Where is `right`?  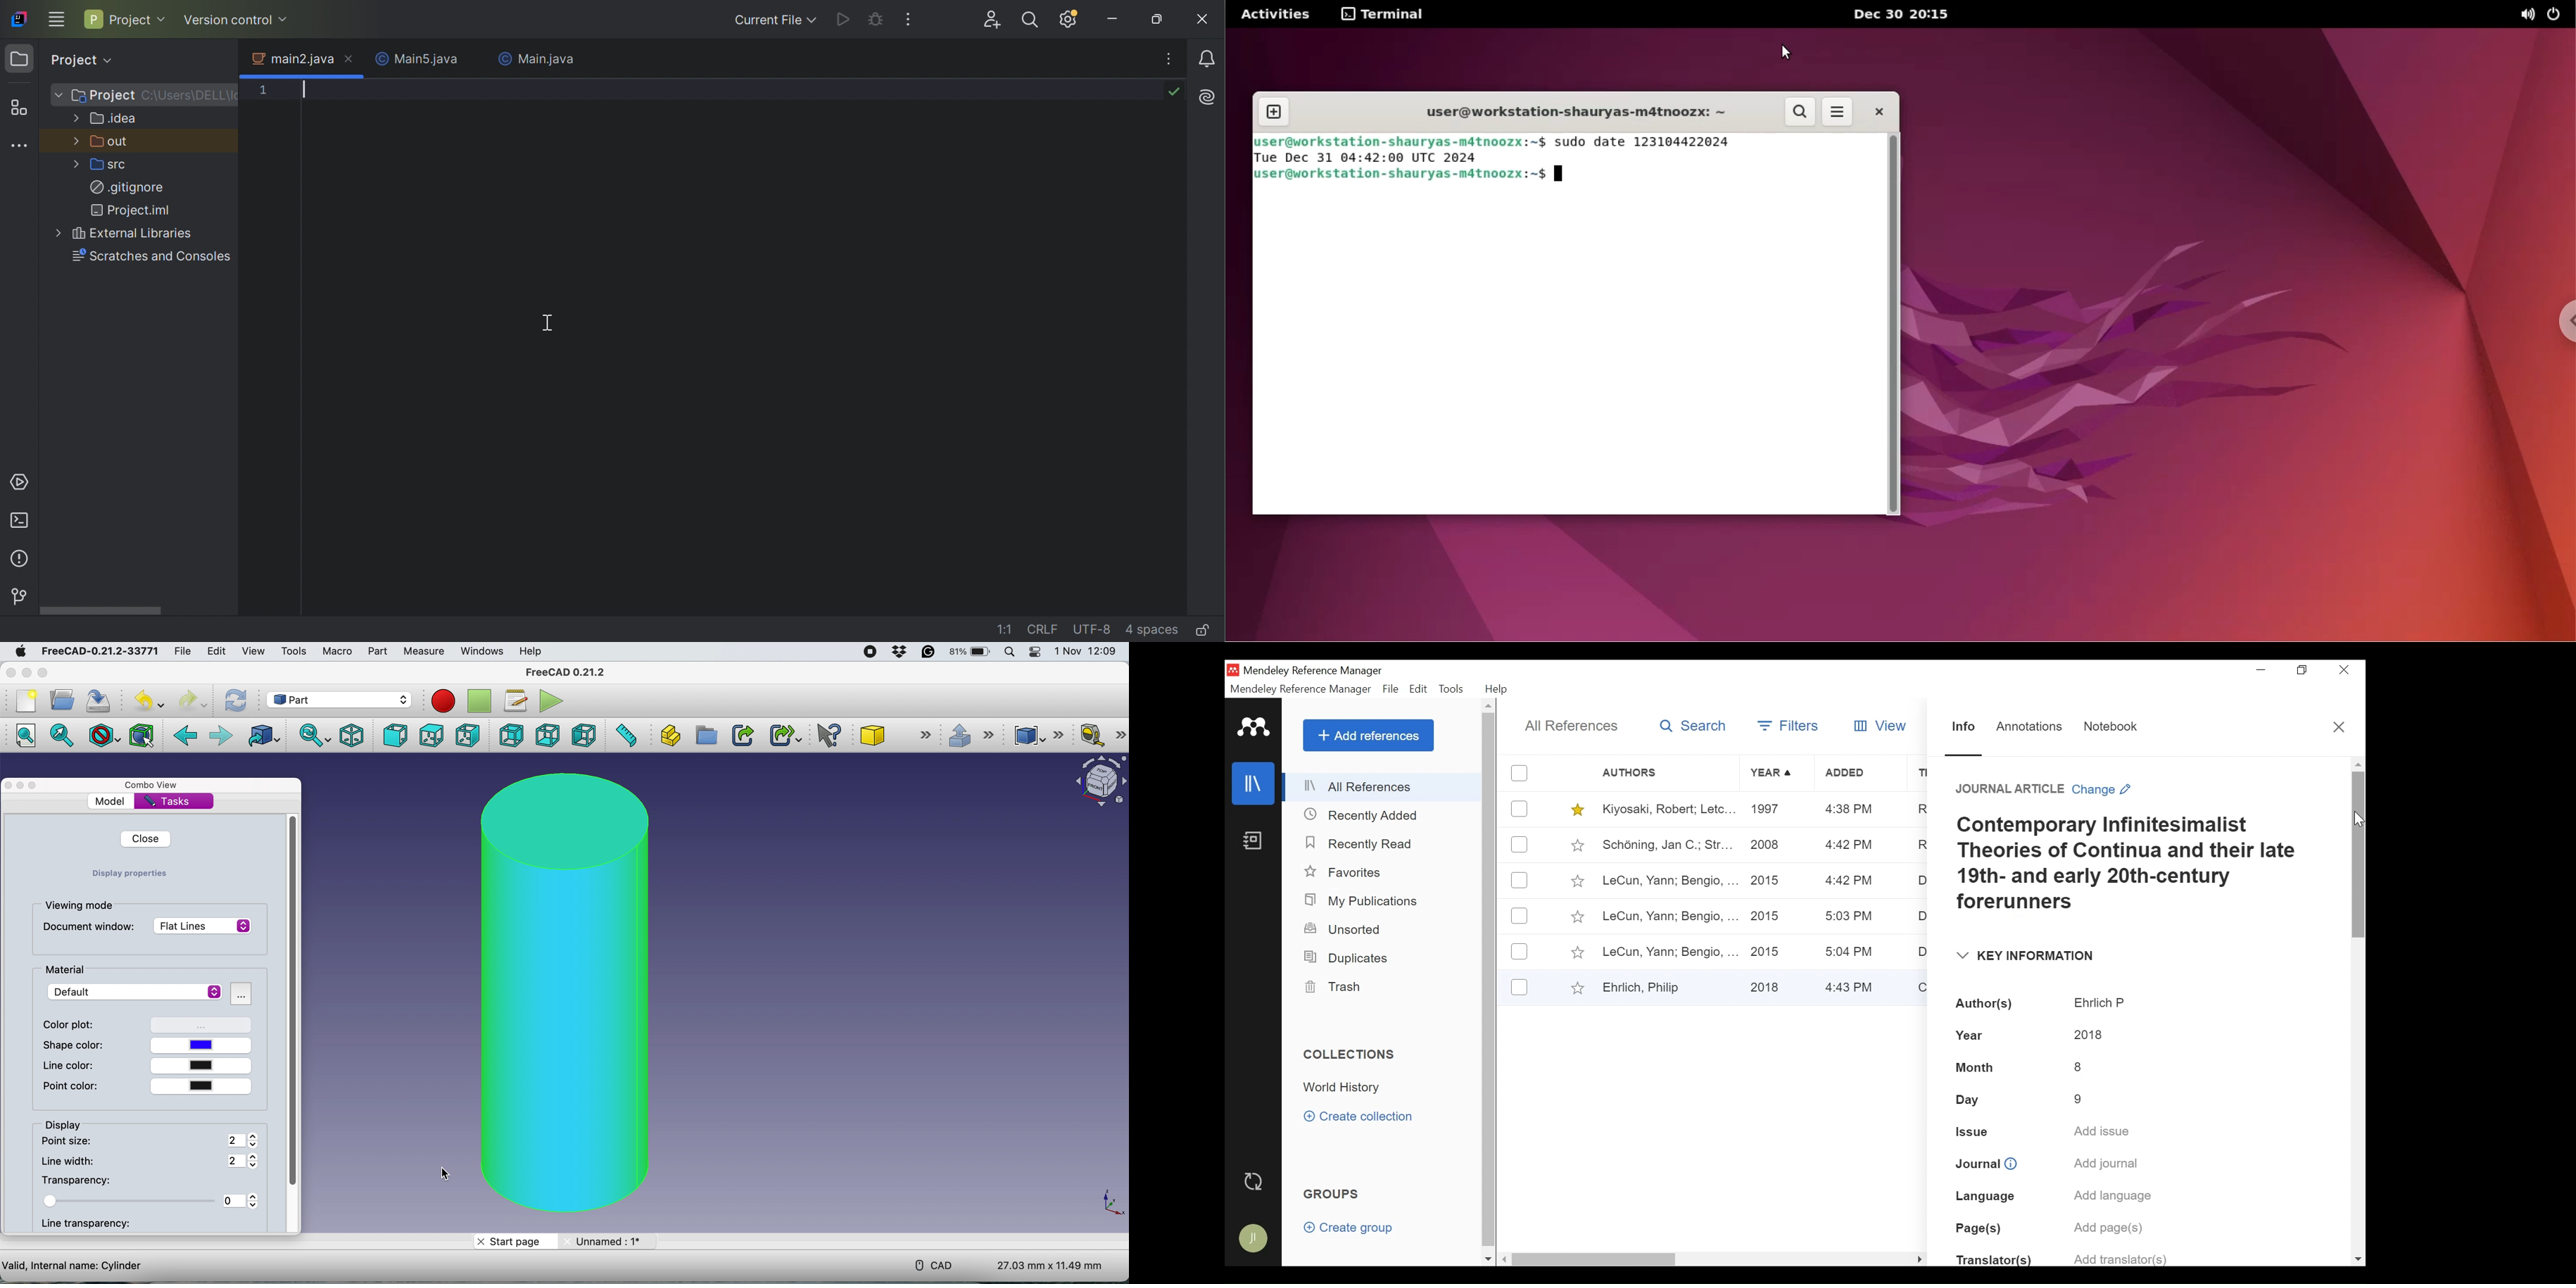
right is located at coordinates (467, 735).